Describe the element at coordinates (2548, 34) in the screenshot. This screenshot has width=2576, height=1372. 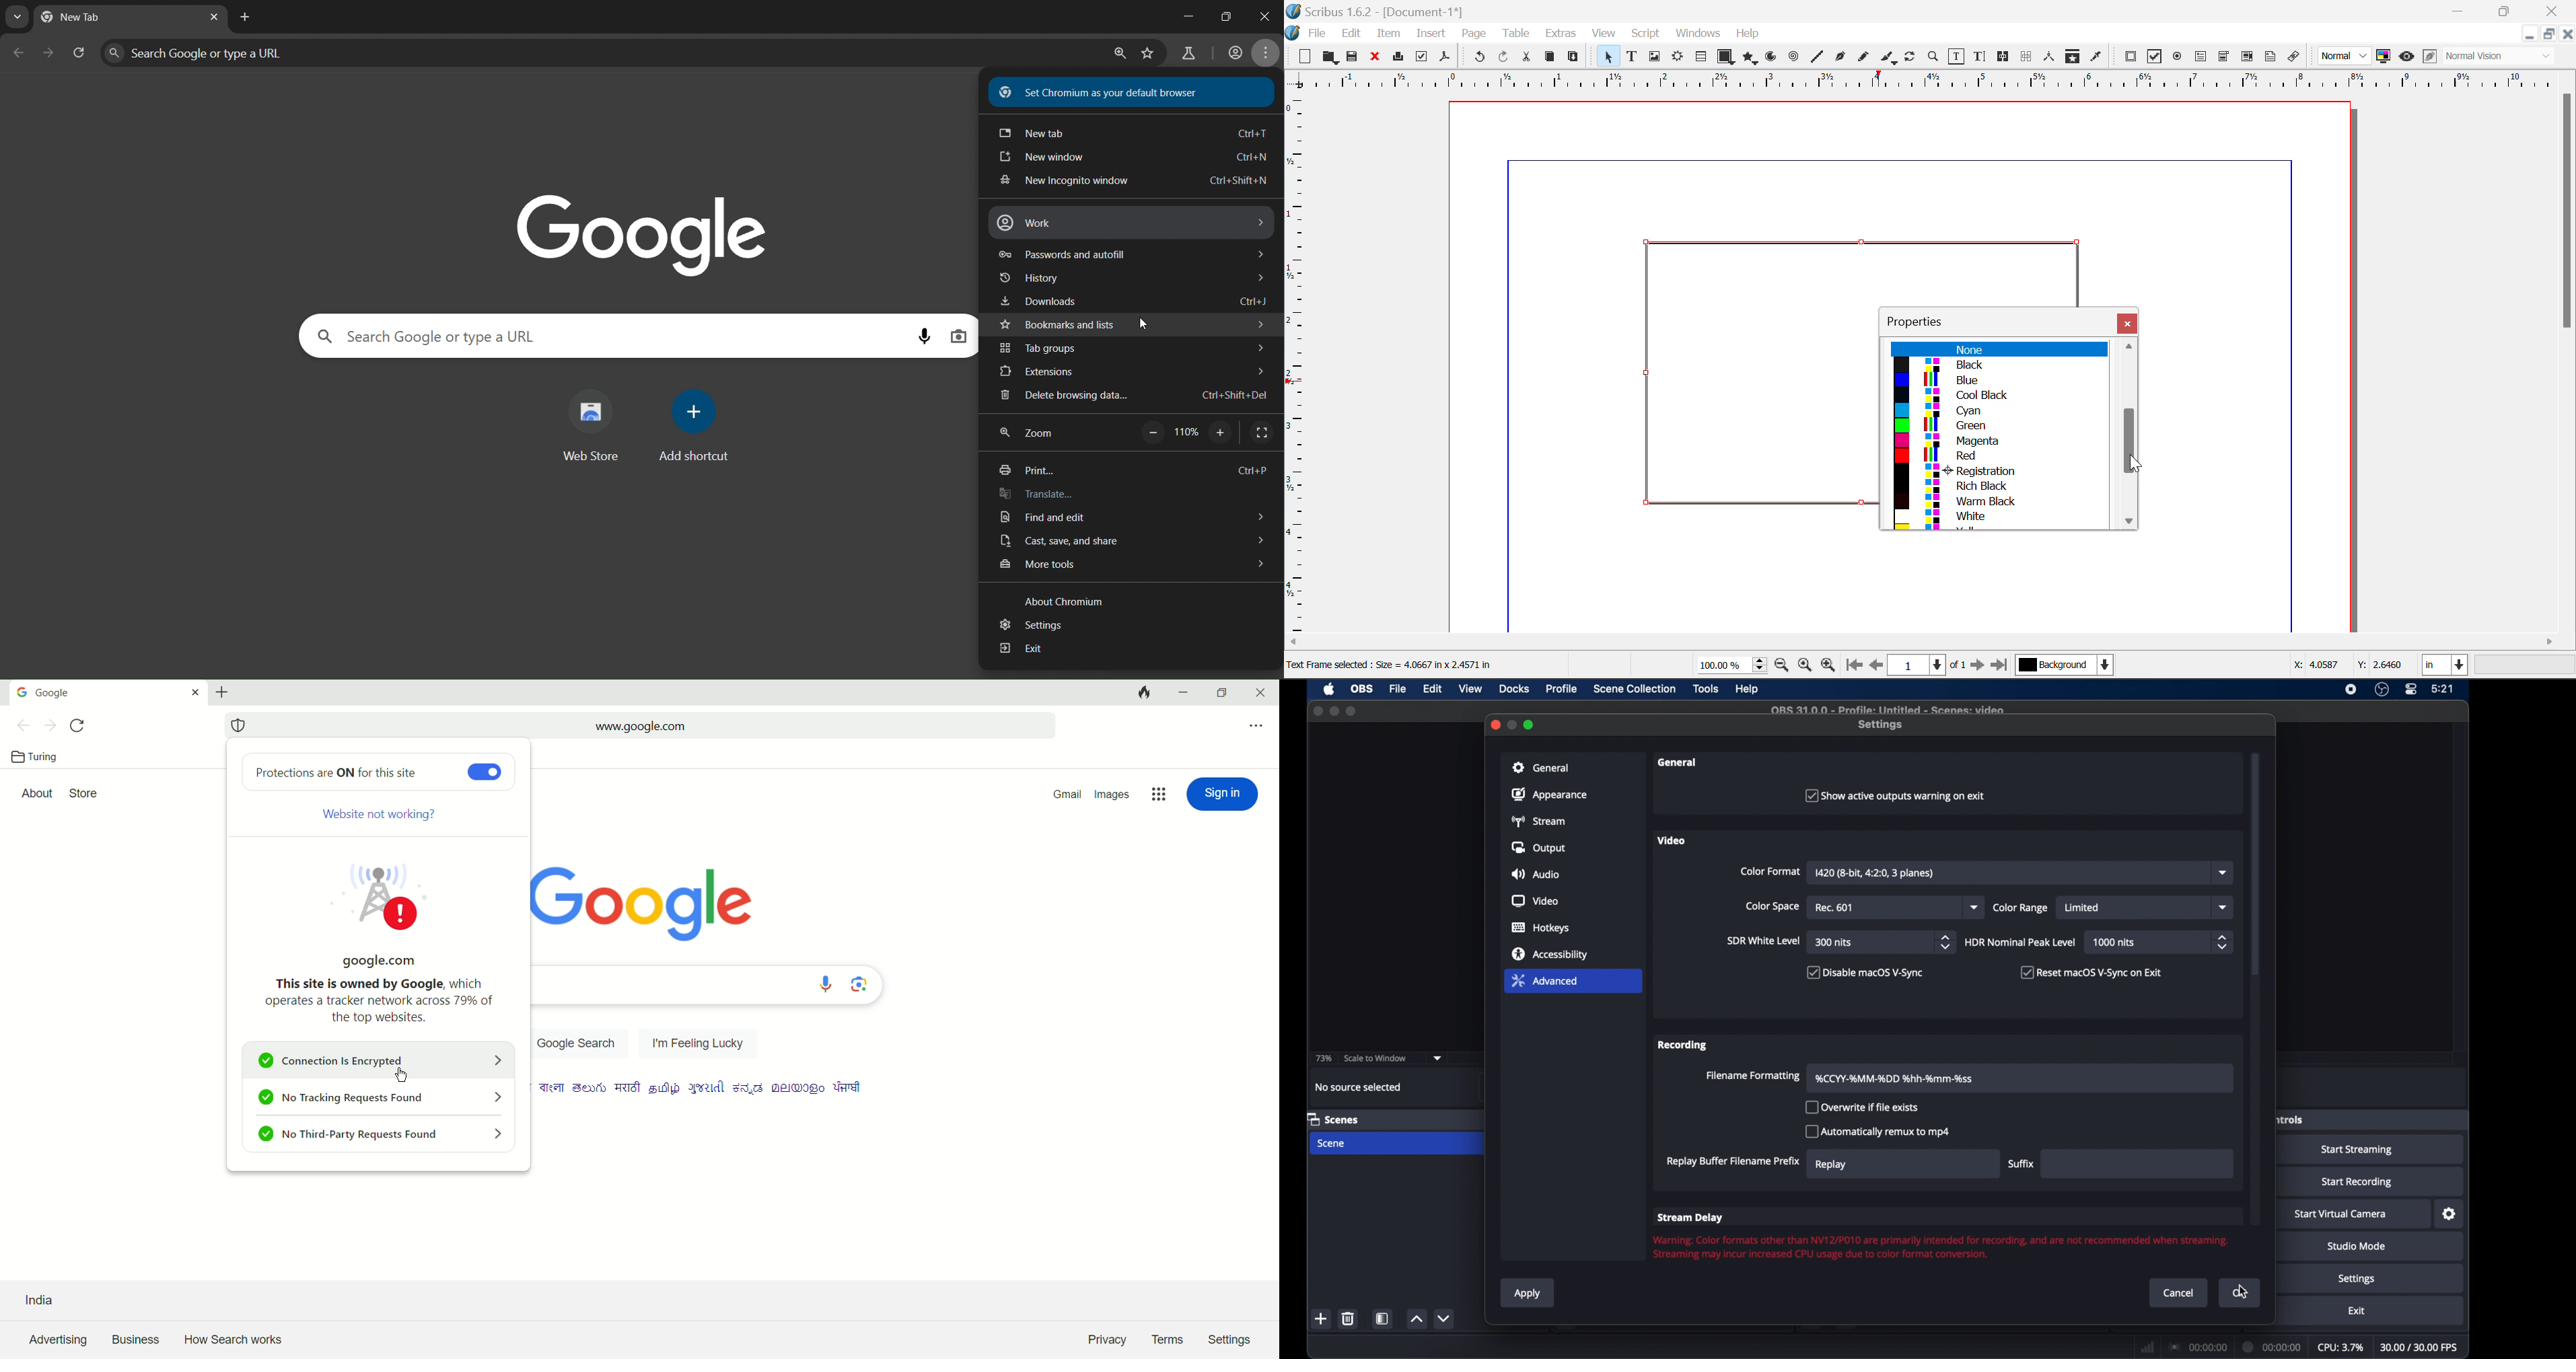
I see `Minimize` at that location.